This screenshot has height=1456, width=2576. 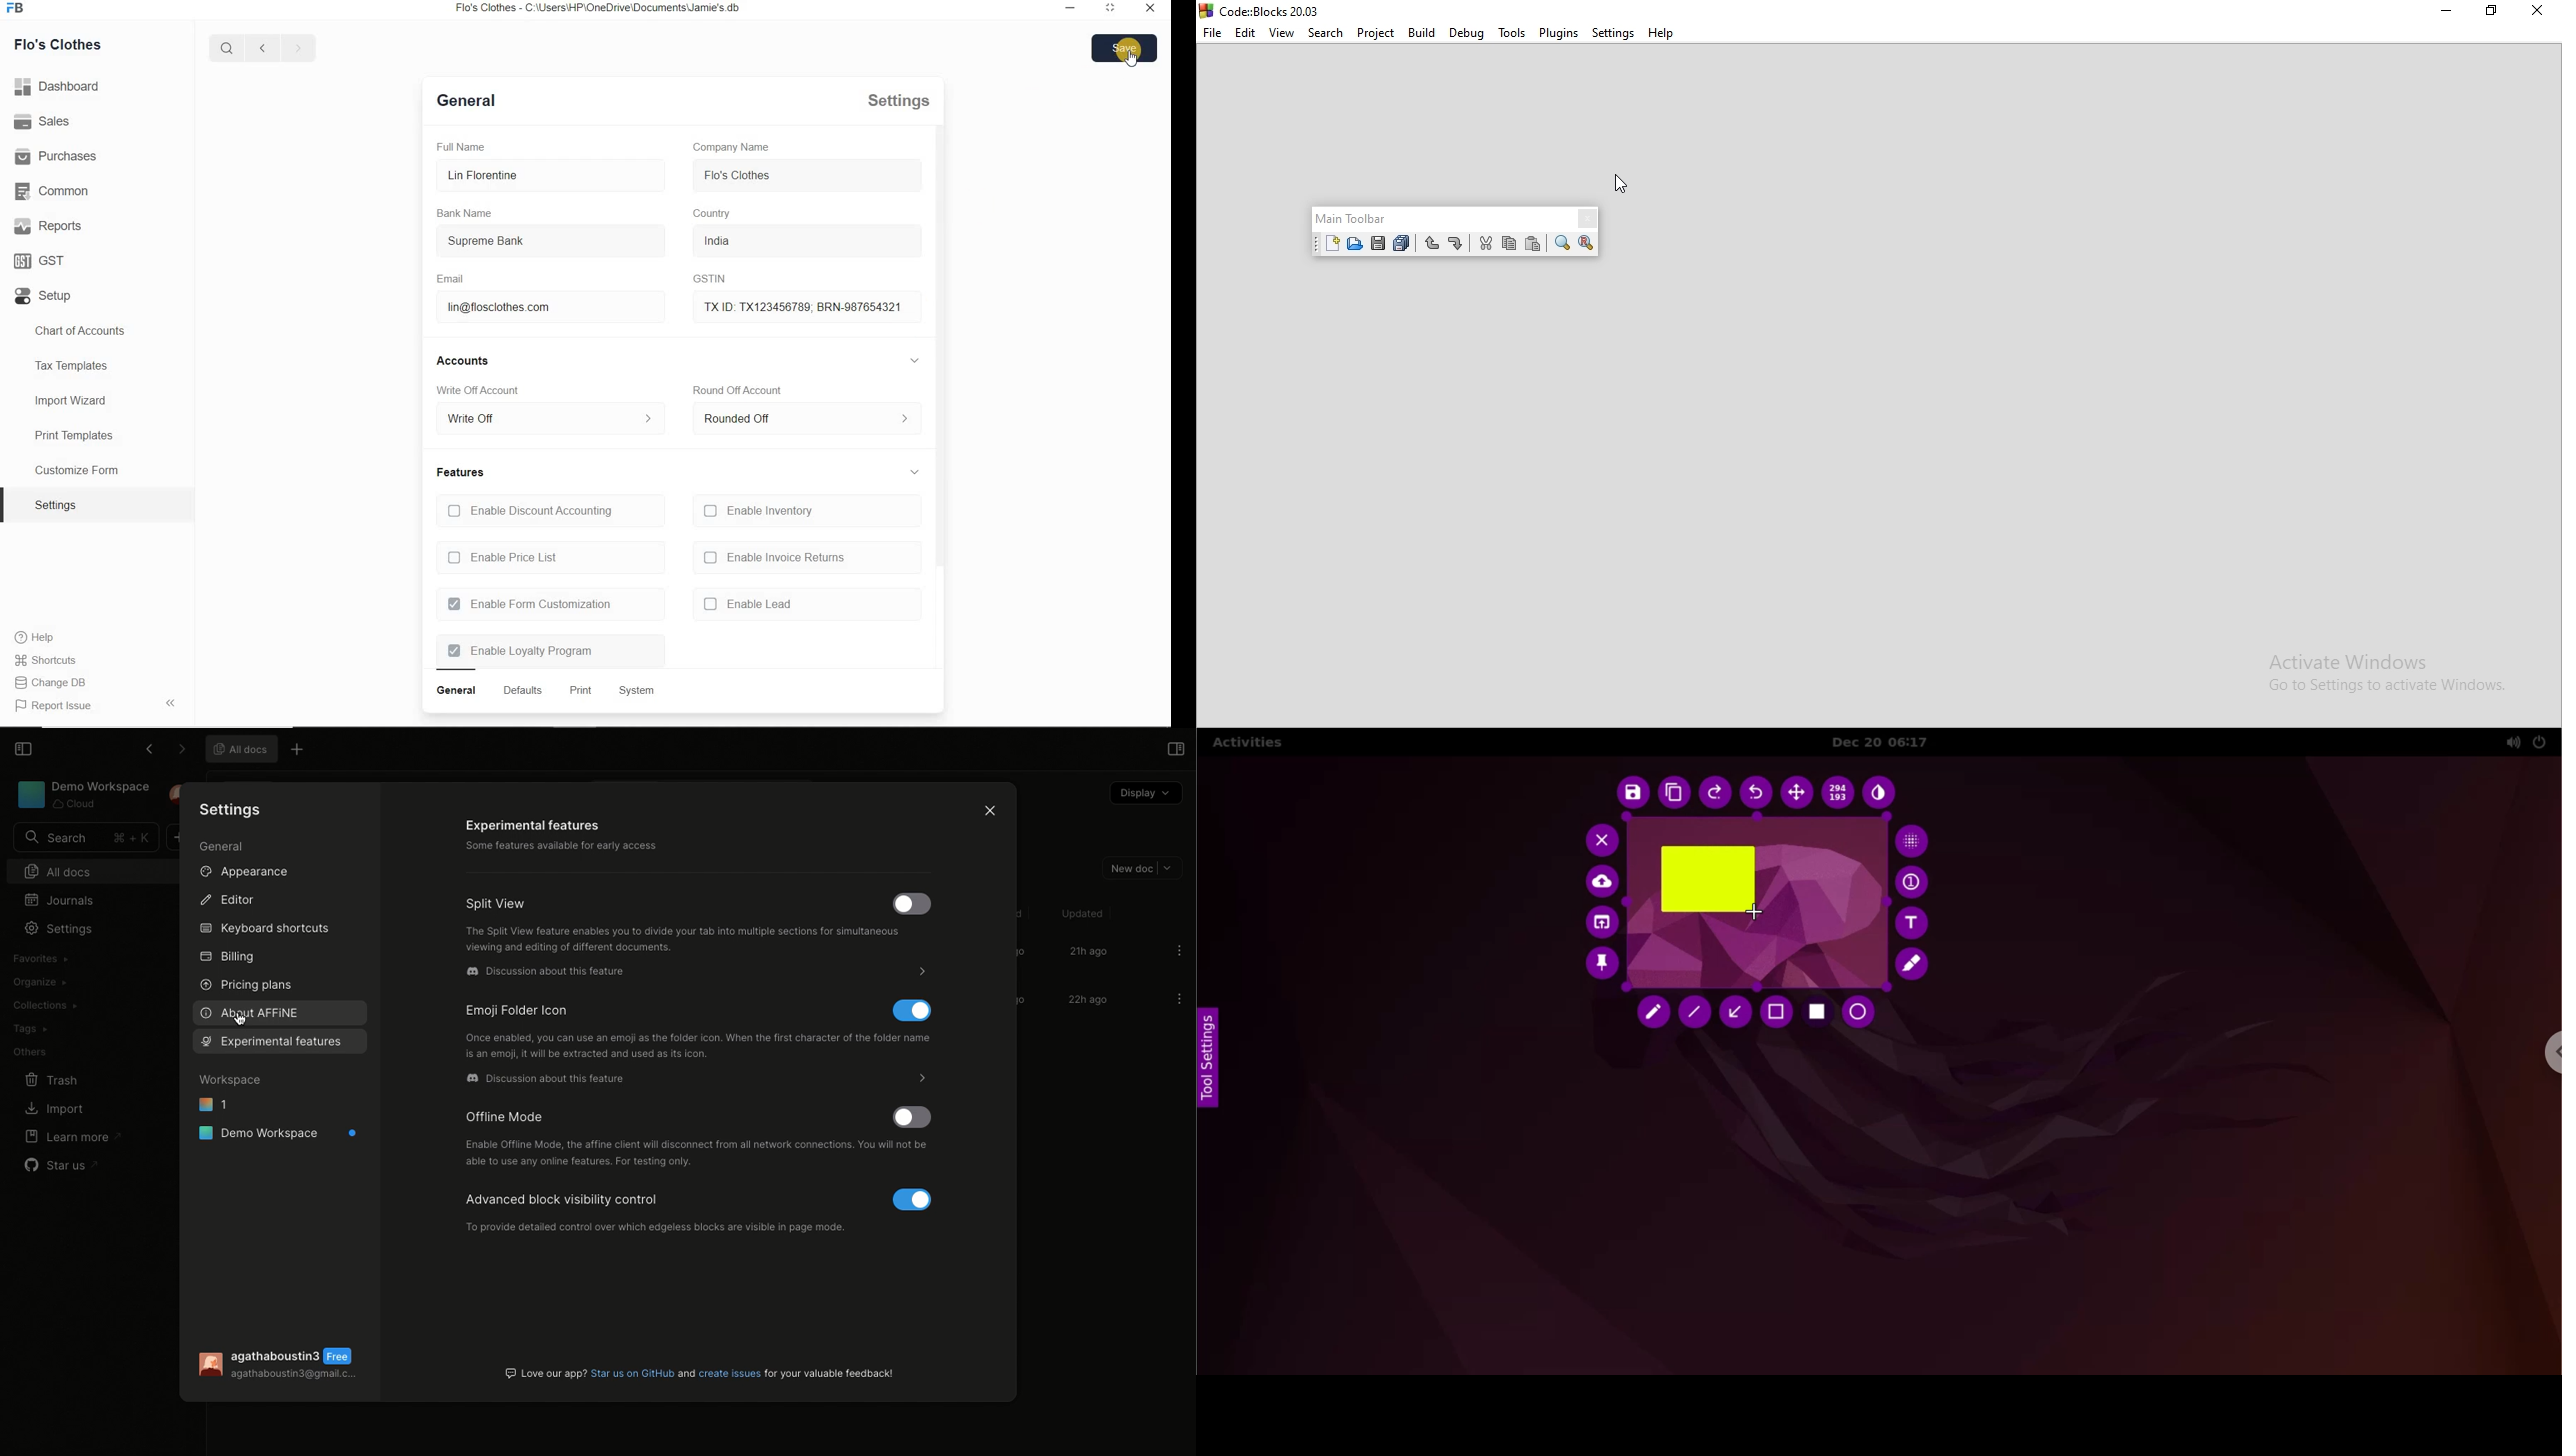 I want to click on chrome options, so click(x=2550, y=1052).